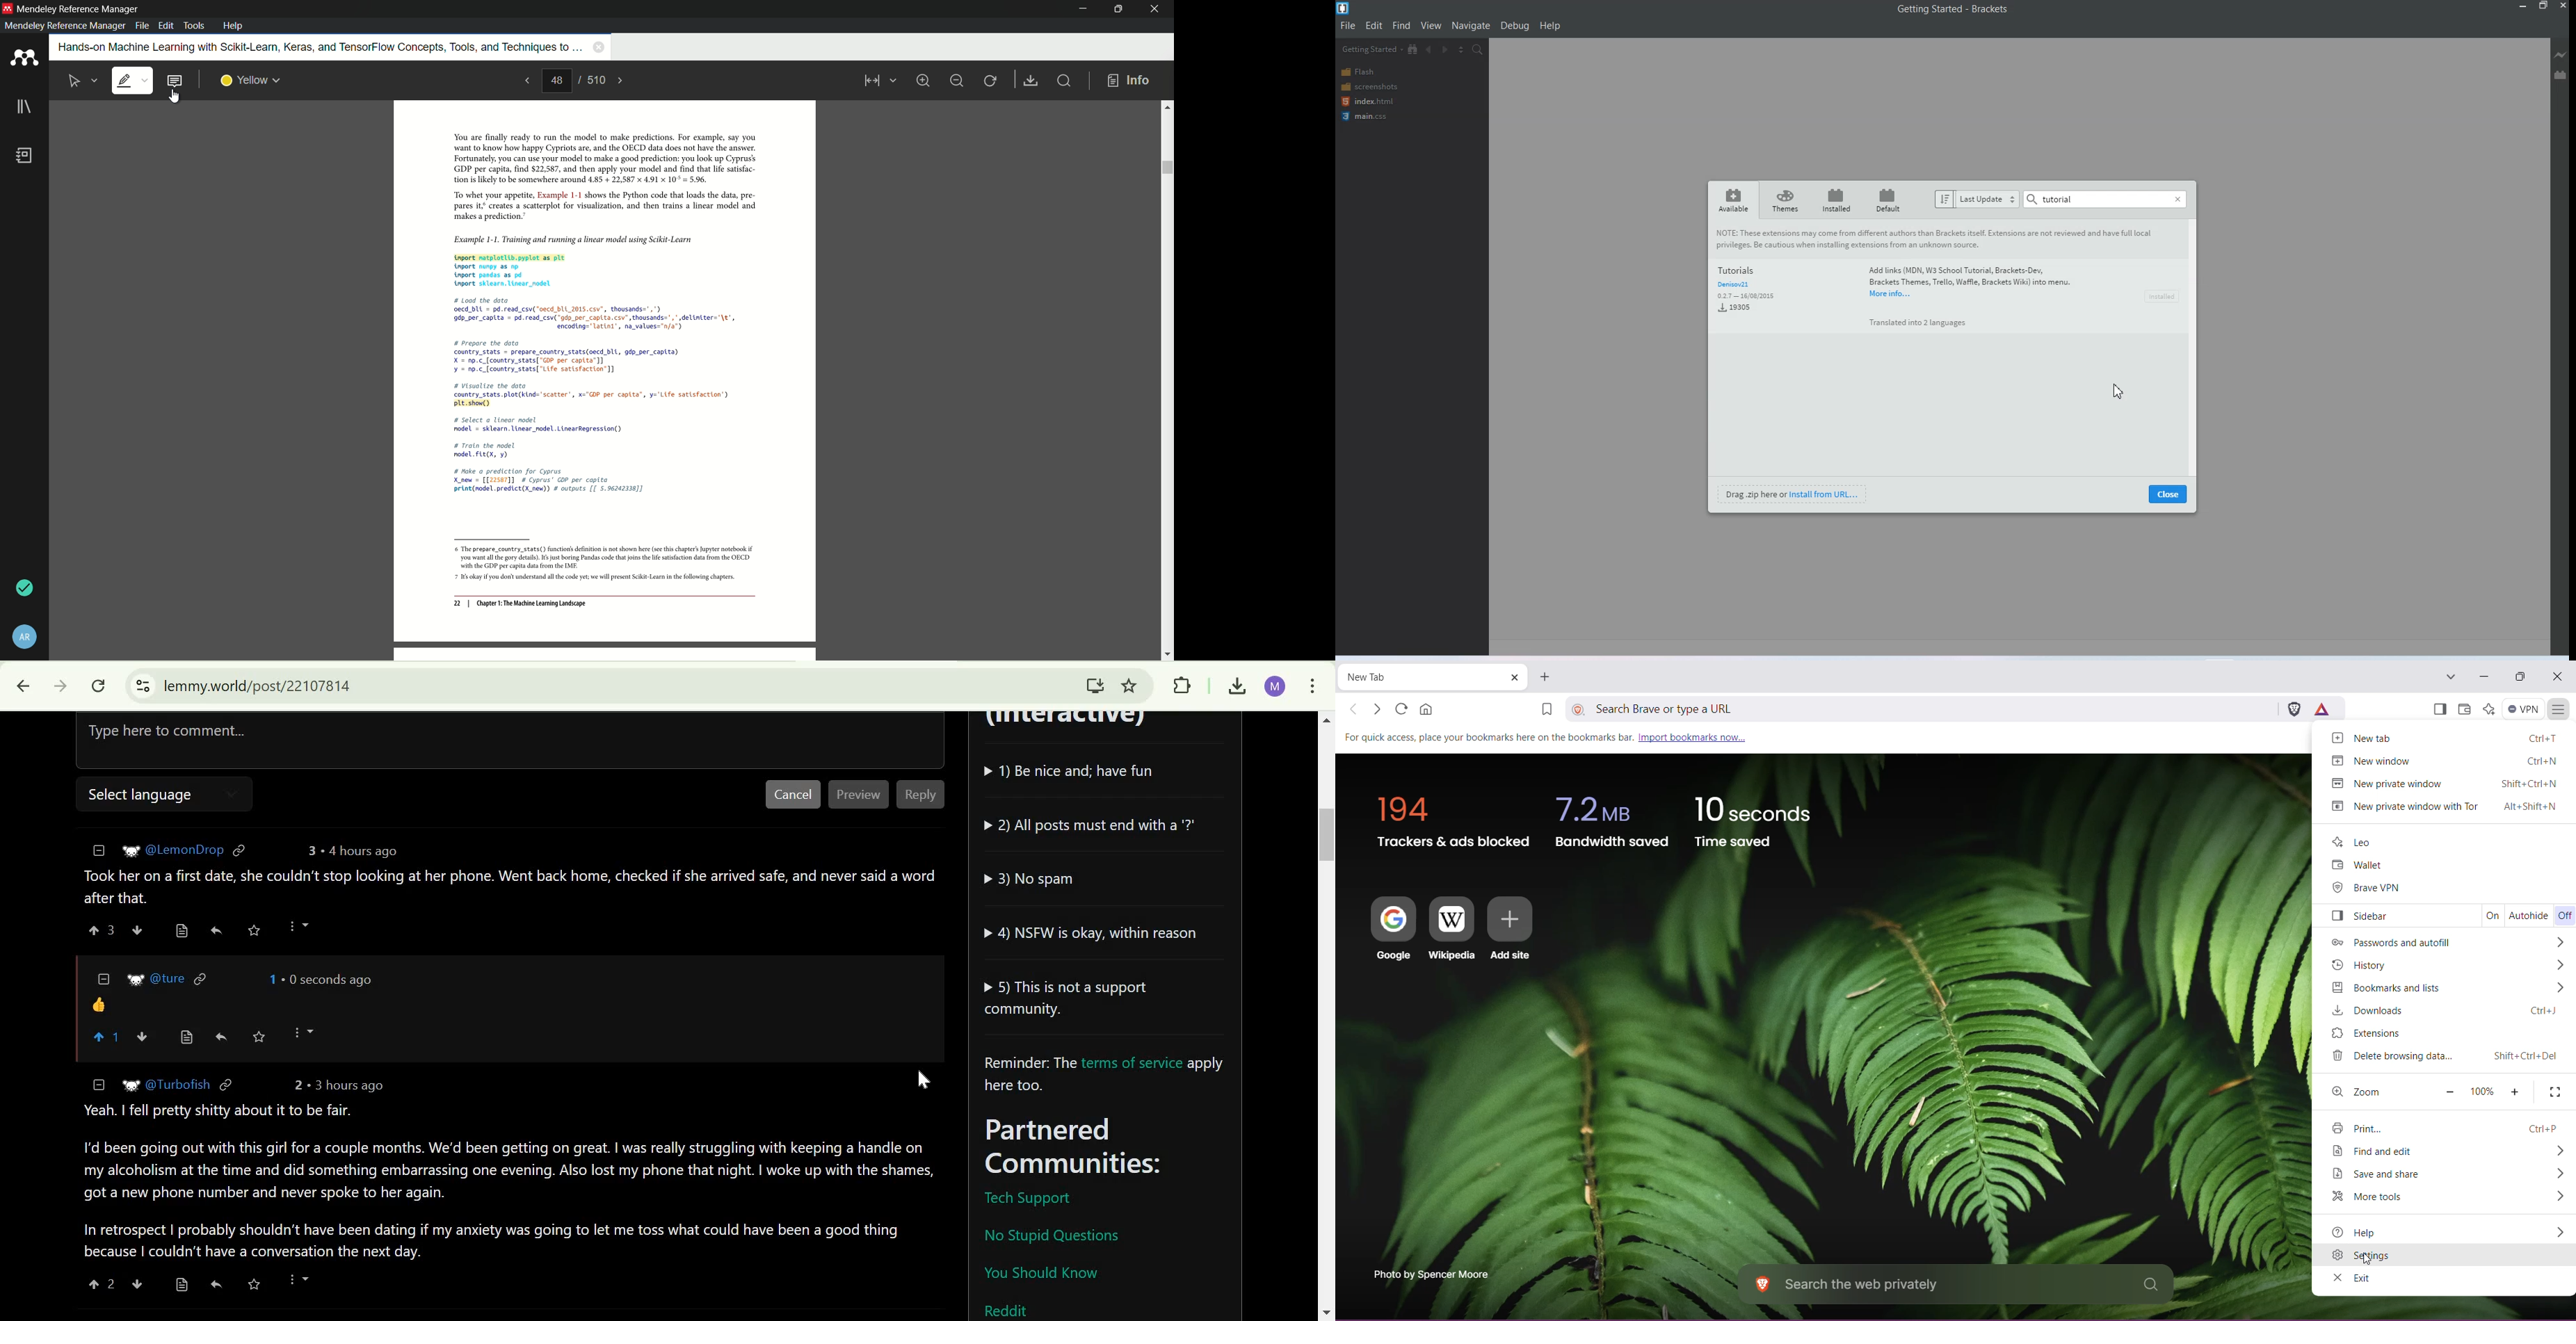  What do you see at coordinates (2485, 677) in the screenshot?
I see `Minimize` at bounding box center [2485, 677].